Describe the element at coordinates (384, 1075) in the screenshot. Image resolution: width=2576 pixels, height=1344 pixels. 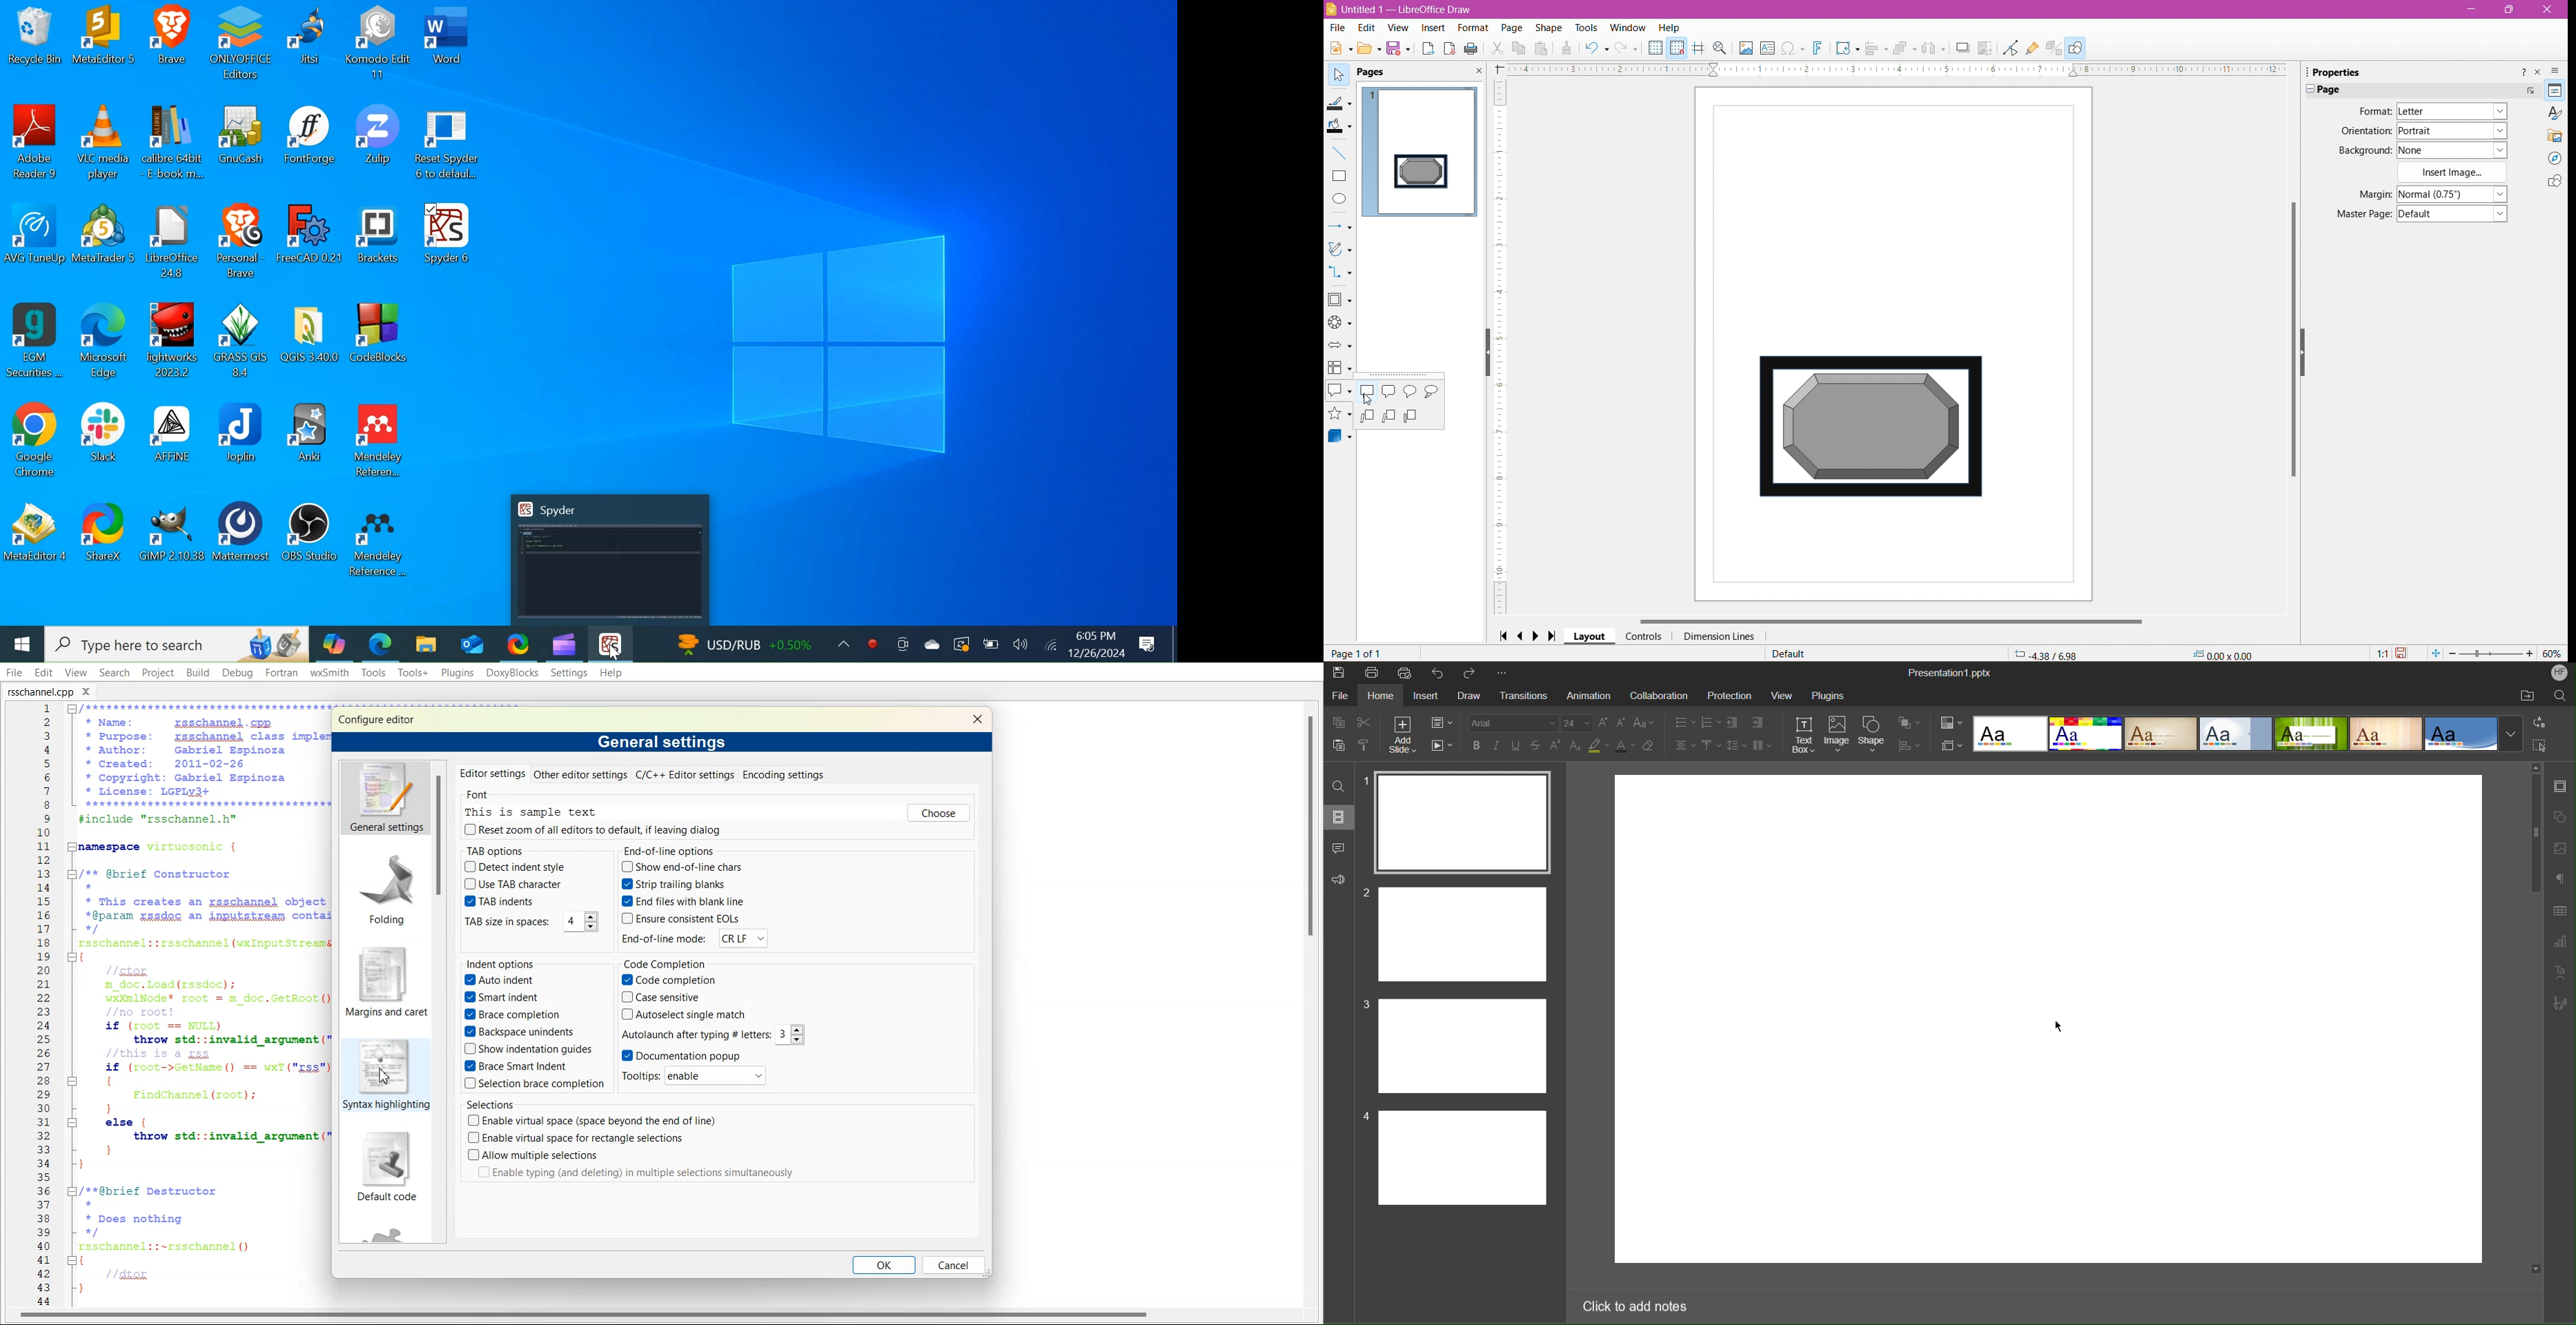
I see `Syntax highlight` at that location.